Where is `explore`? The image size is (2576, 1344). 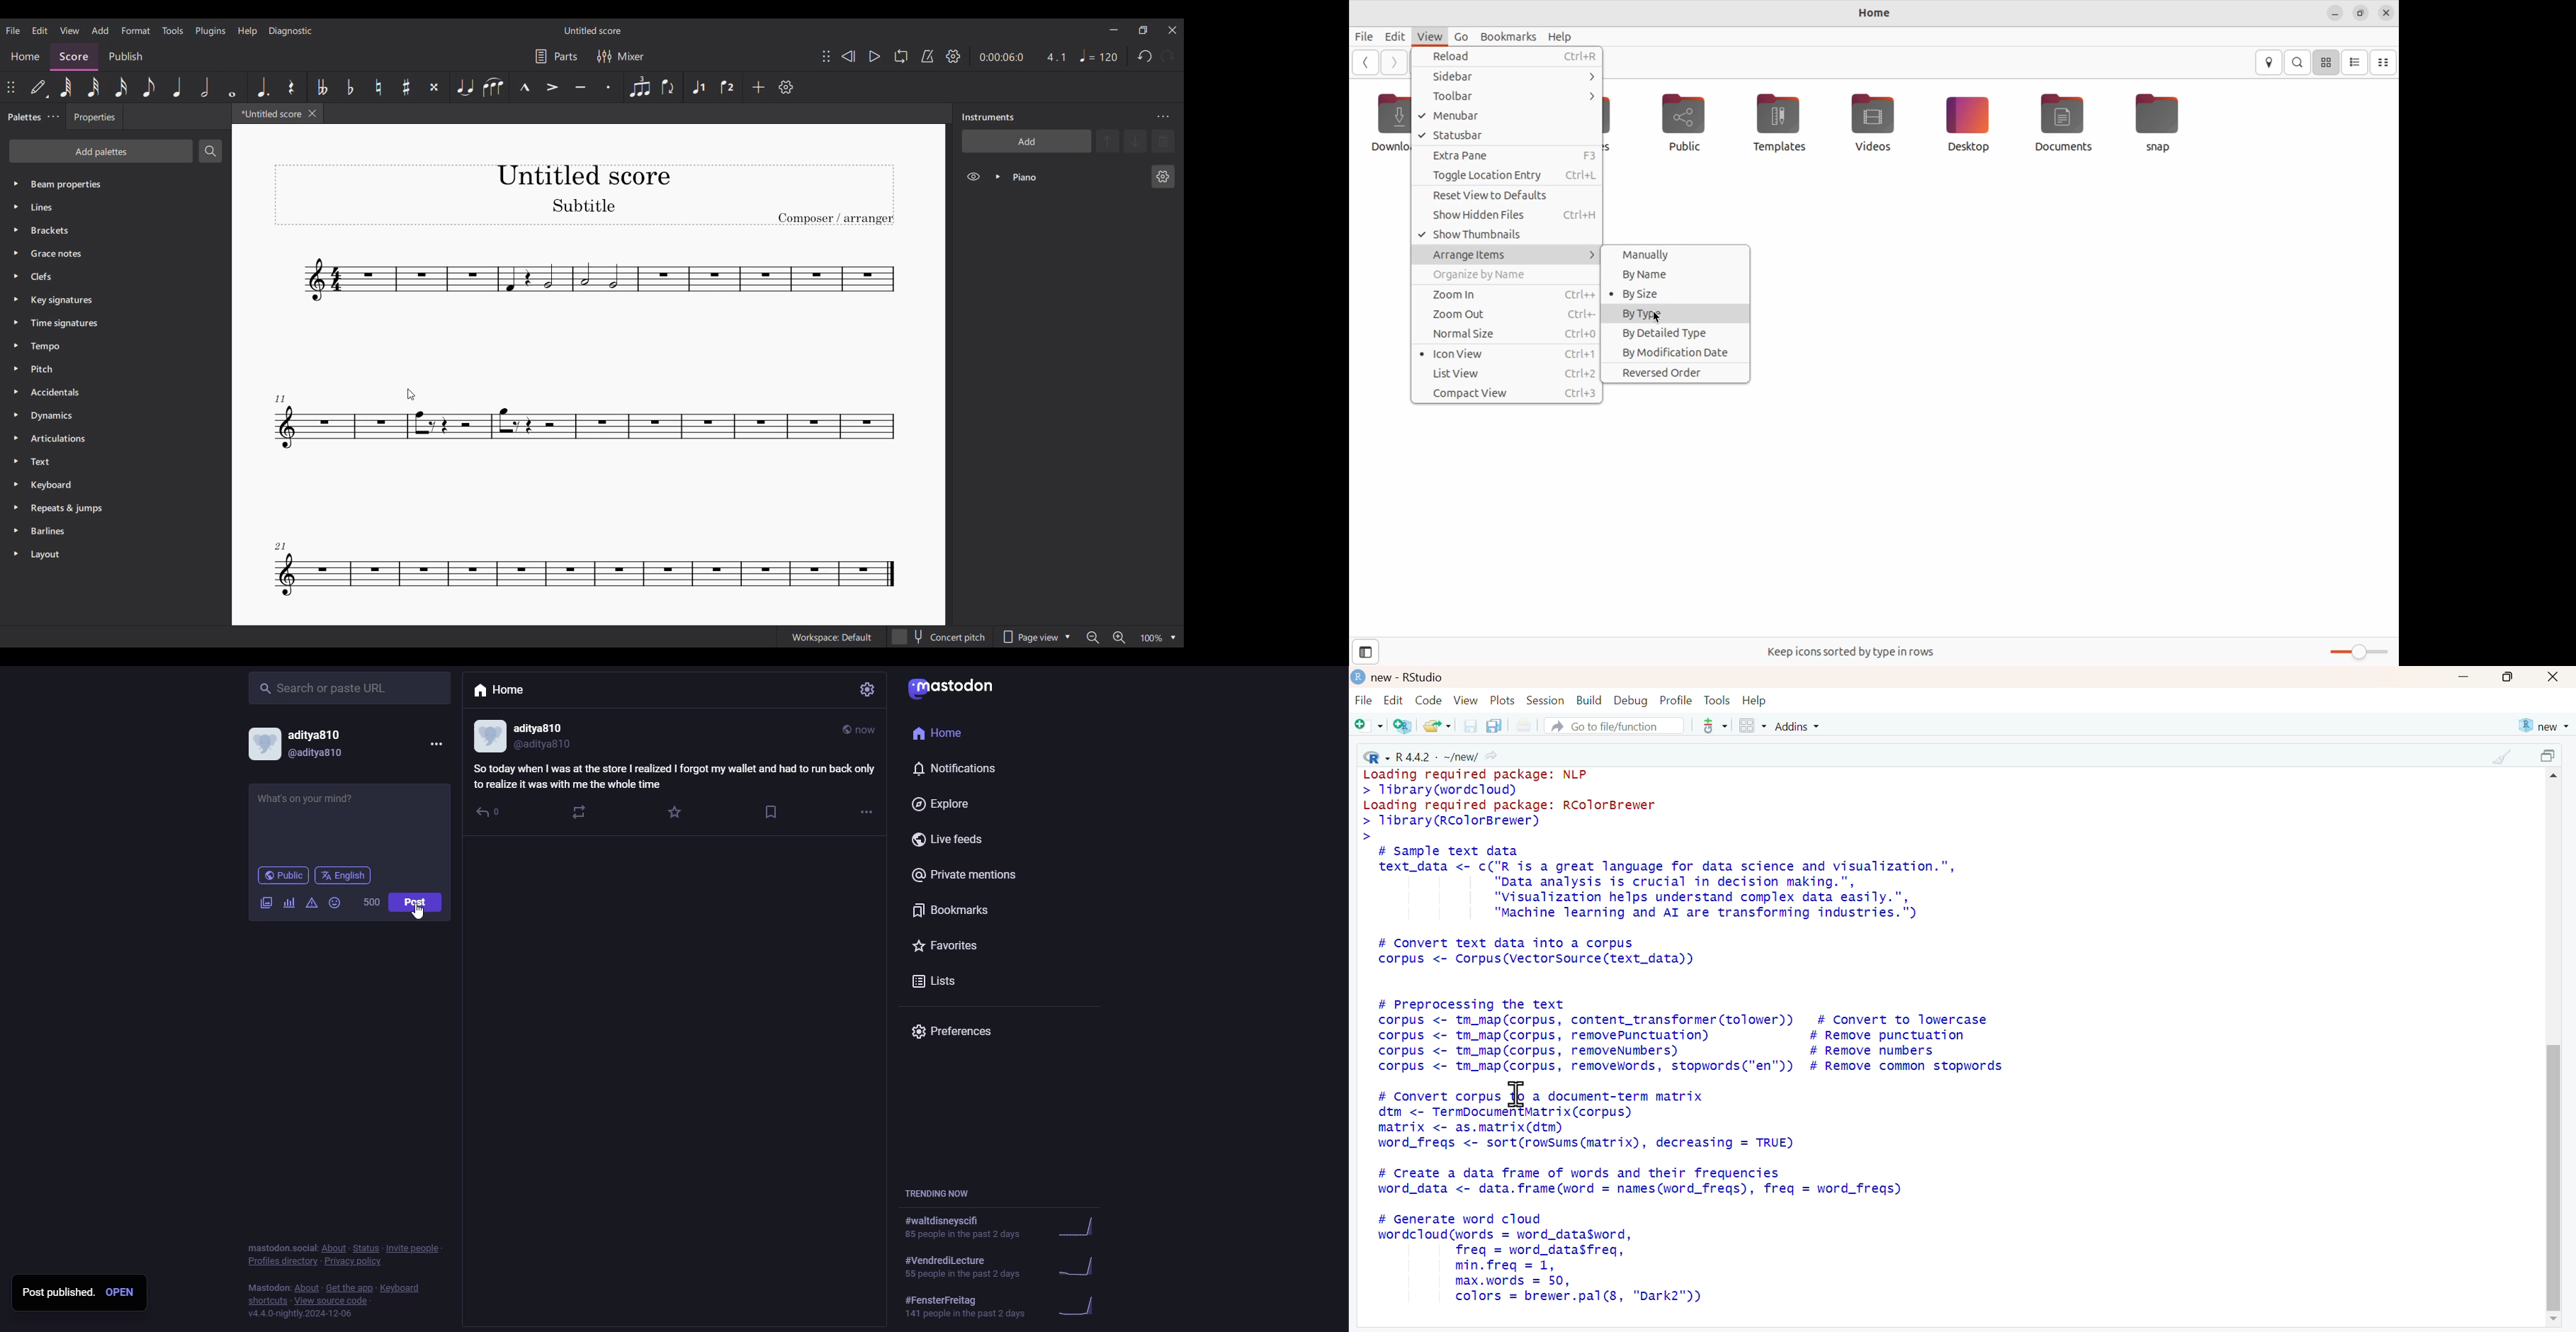
explore is located at coordinates (947, 806).